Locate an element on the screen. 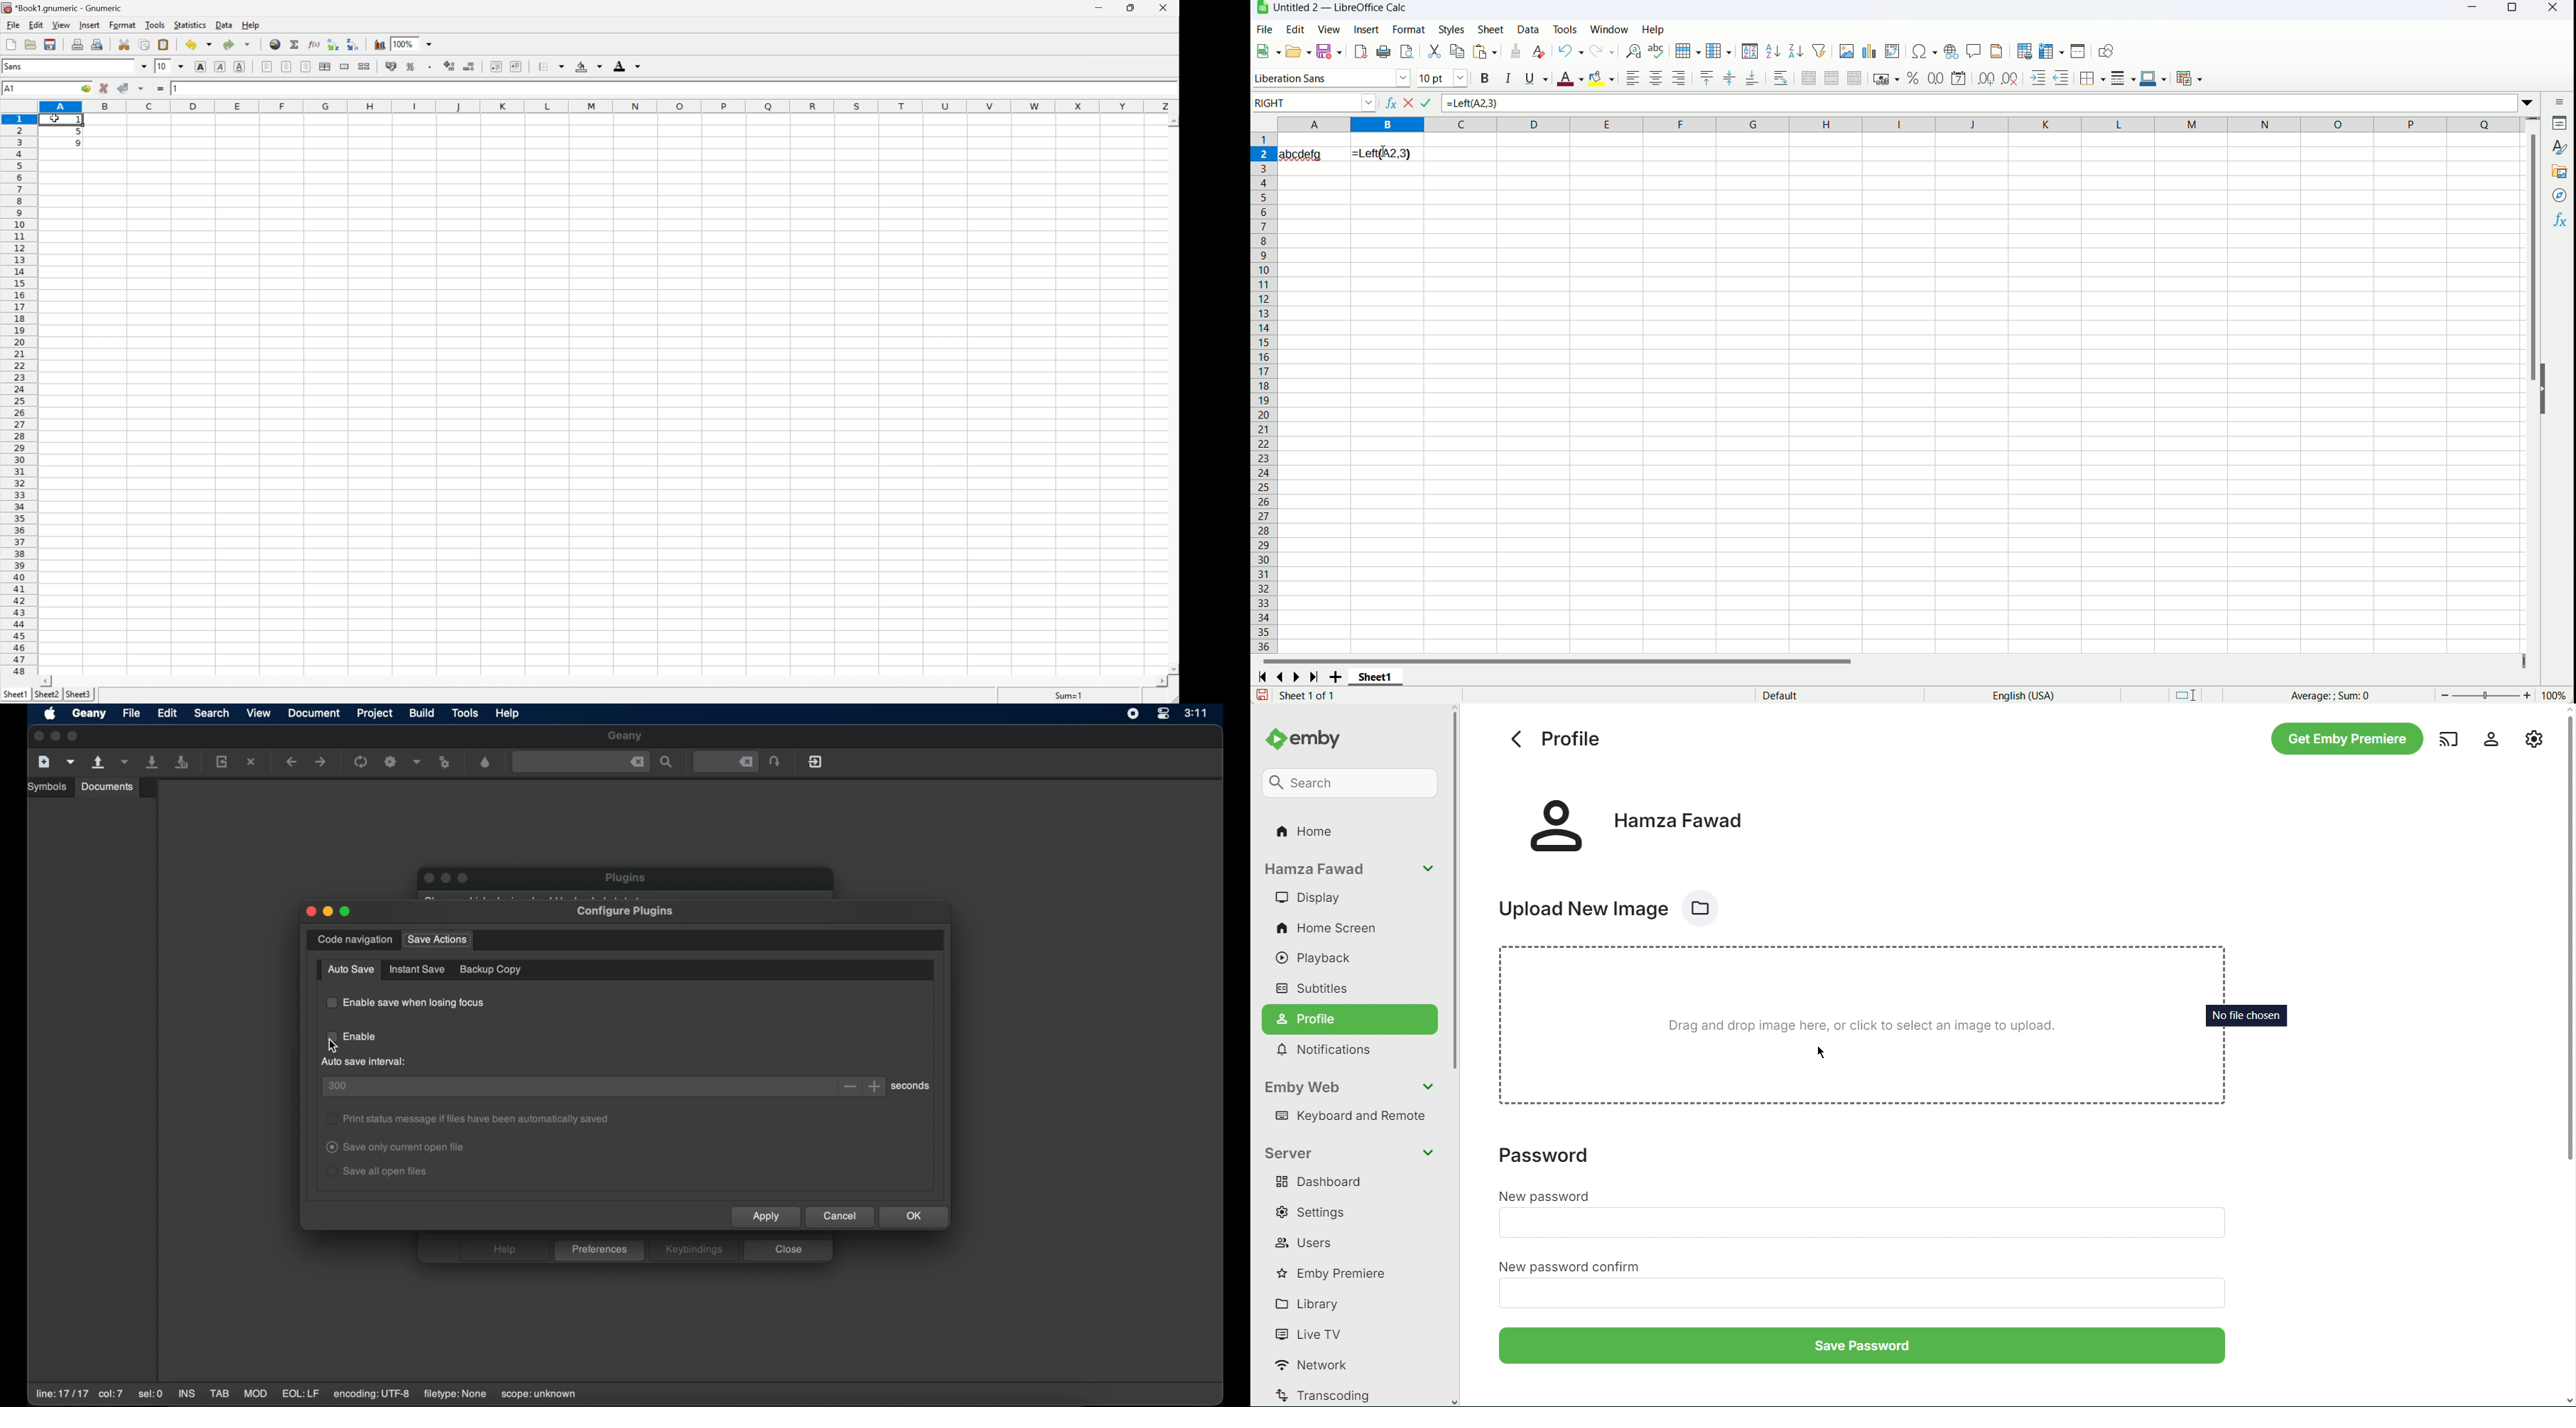 Image resolution: width=2576 pixels, height=1428 pixels. Library is located at coordinates (1312, 1303).